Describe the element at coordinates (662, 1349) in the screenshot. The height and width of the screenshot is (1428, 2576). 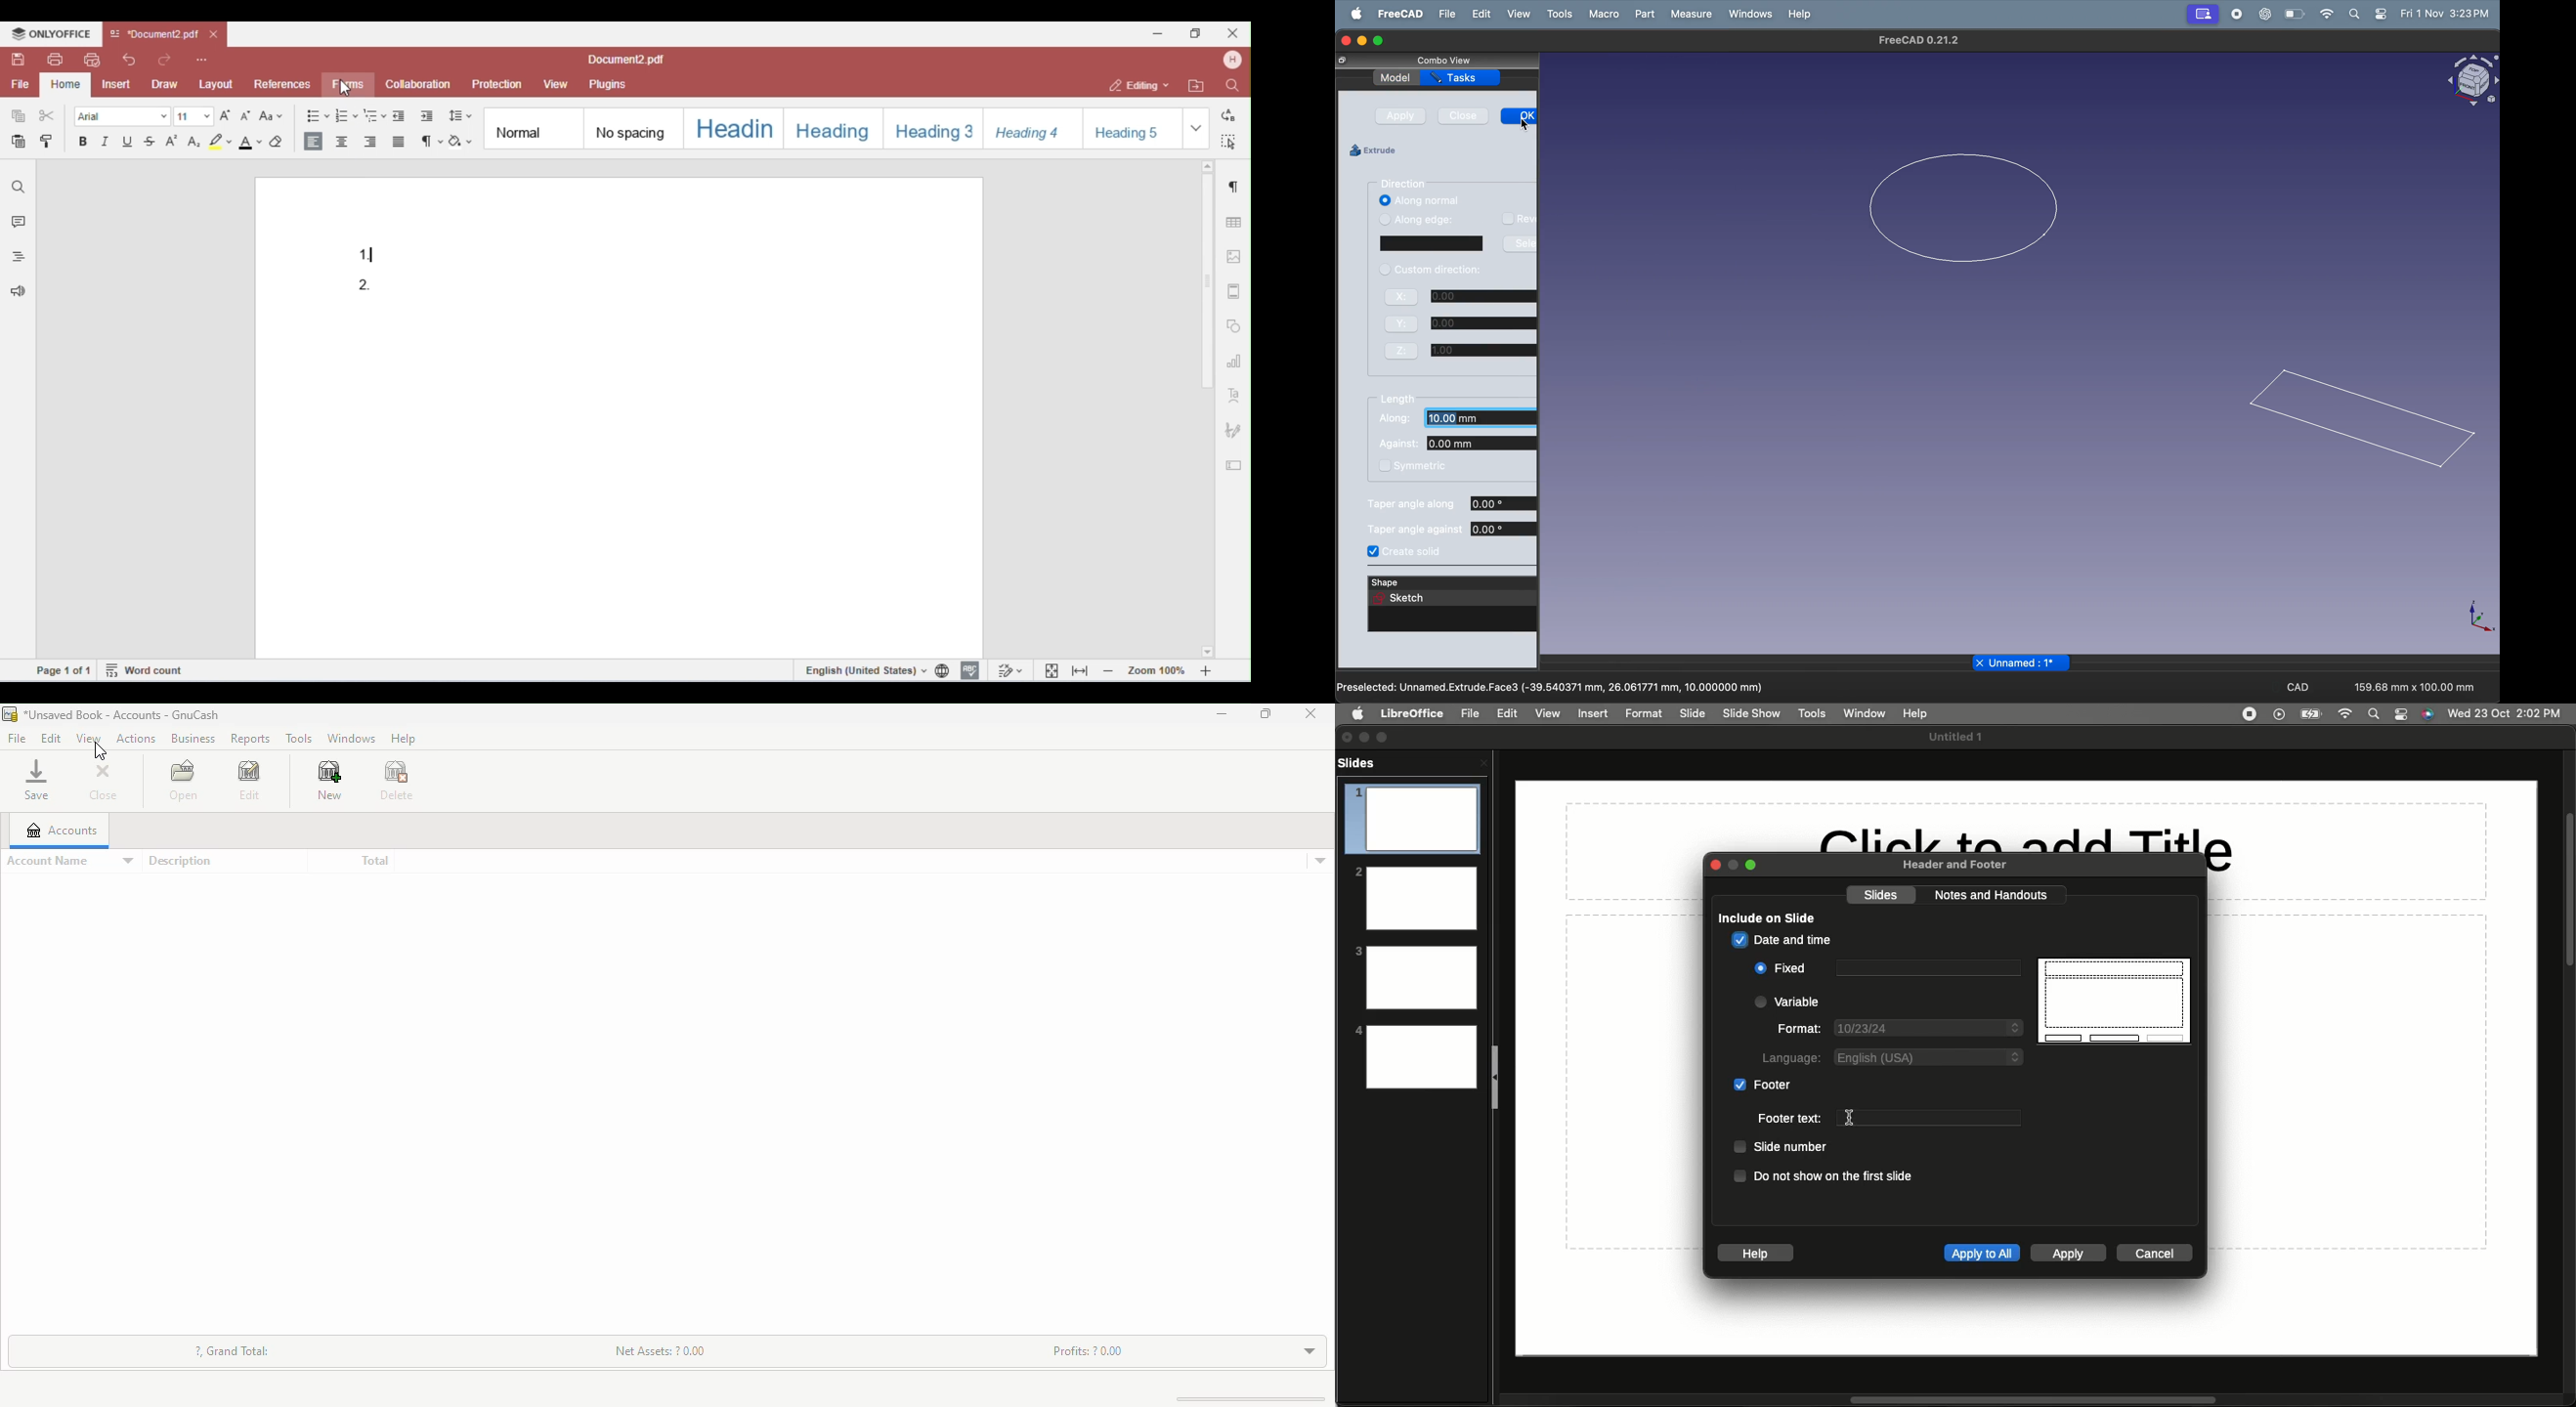
I see `net assets: ? 0.00` at that location.